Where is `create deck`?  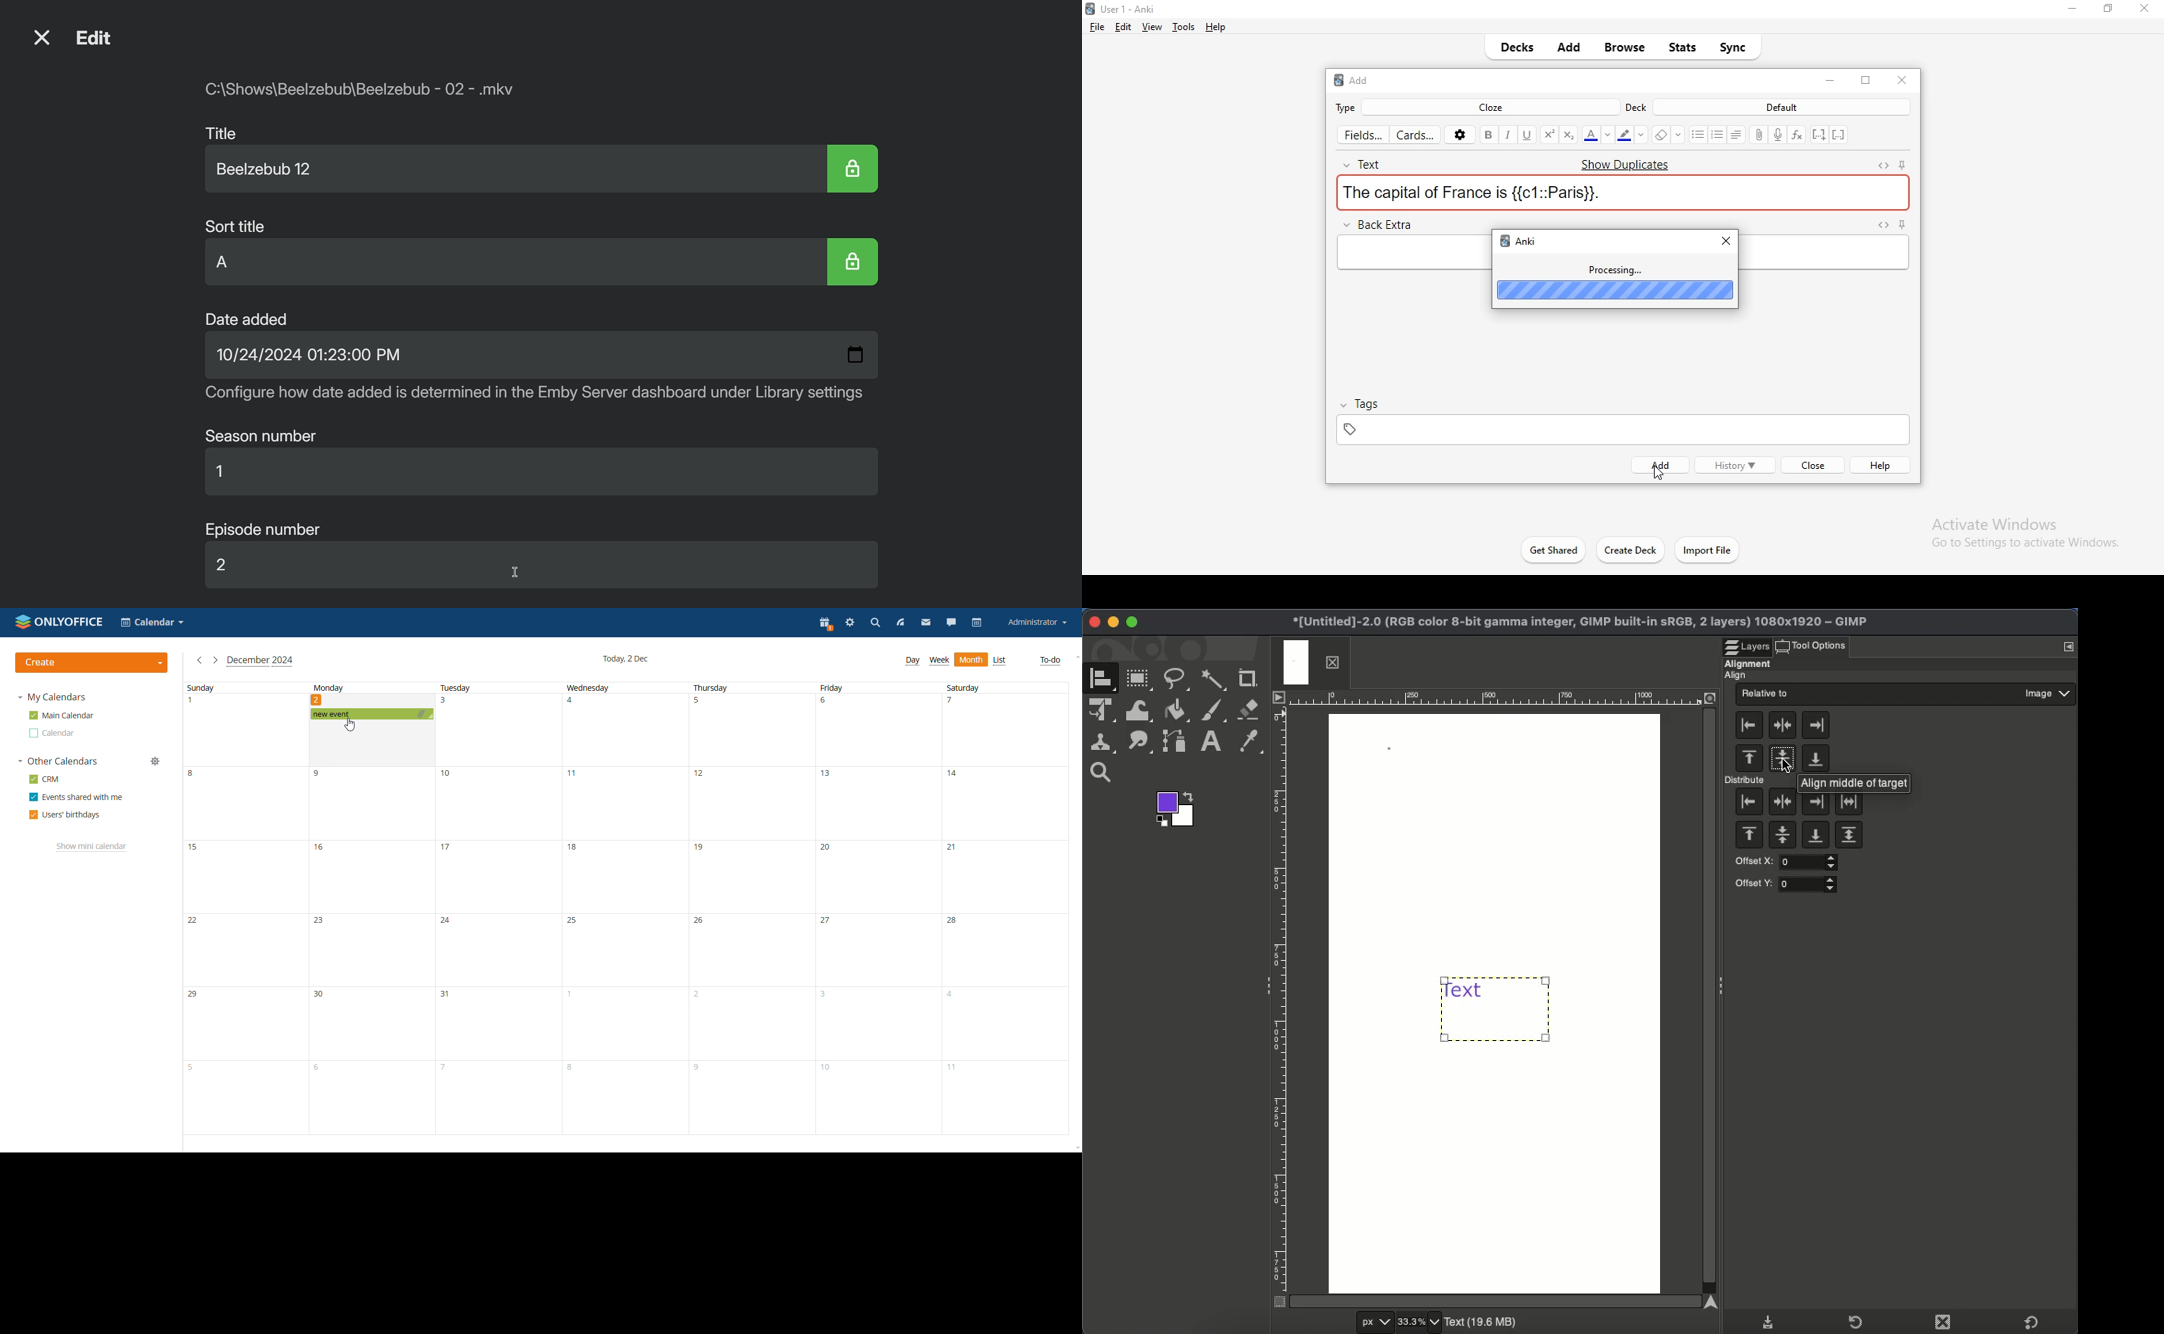 create deck is located at coordinates (1629, 551).